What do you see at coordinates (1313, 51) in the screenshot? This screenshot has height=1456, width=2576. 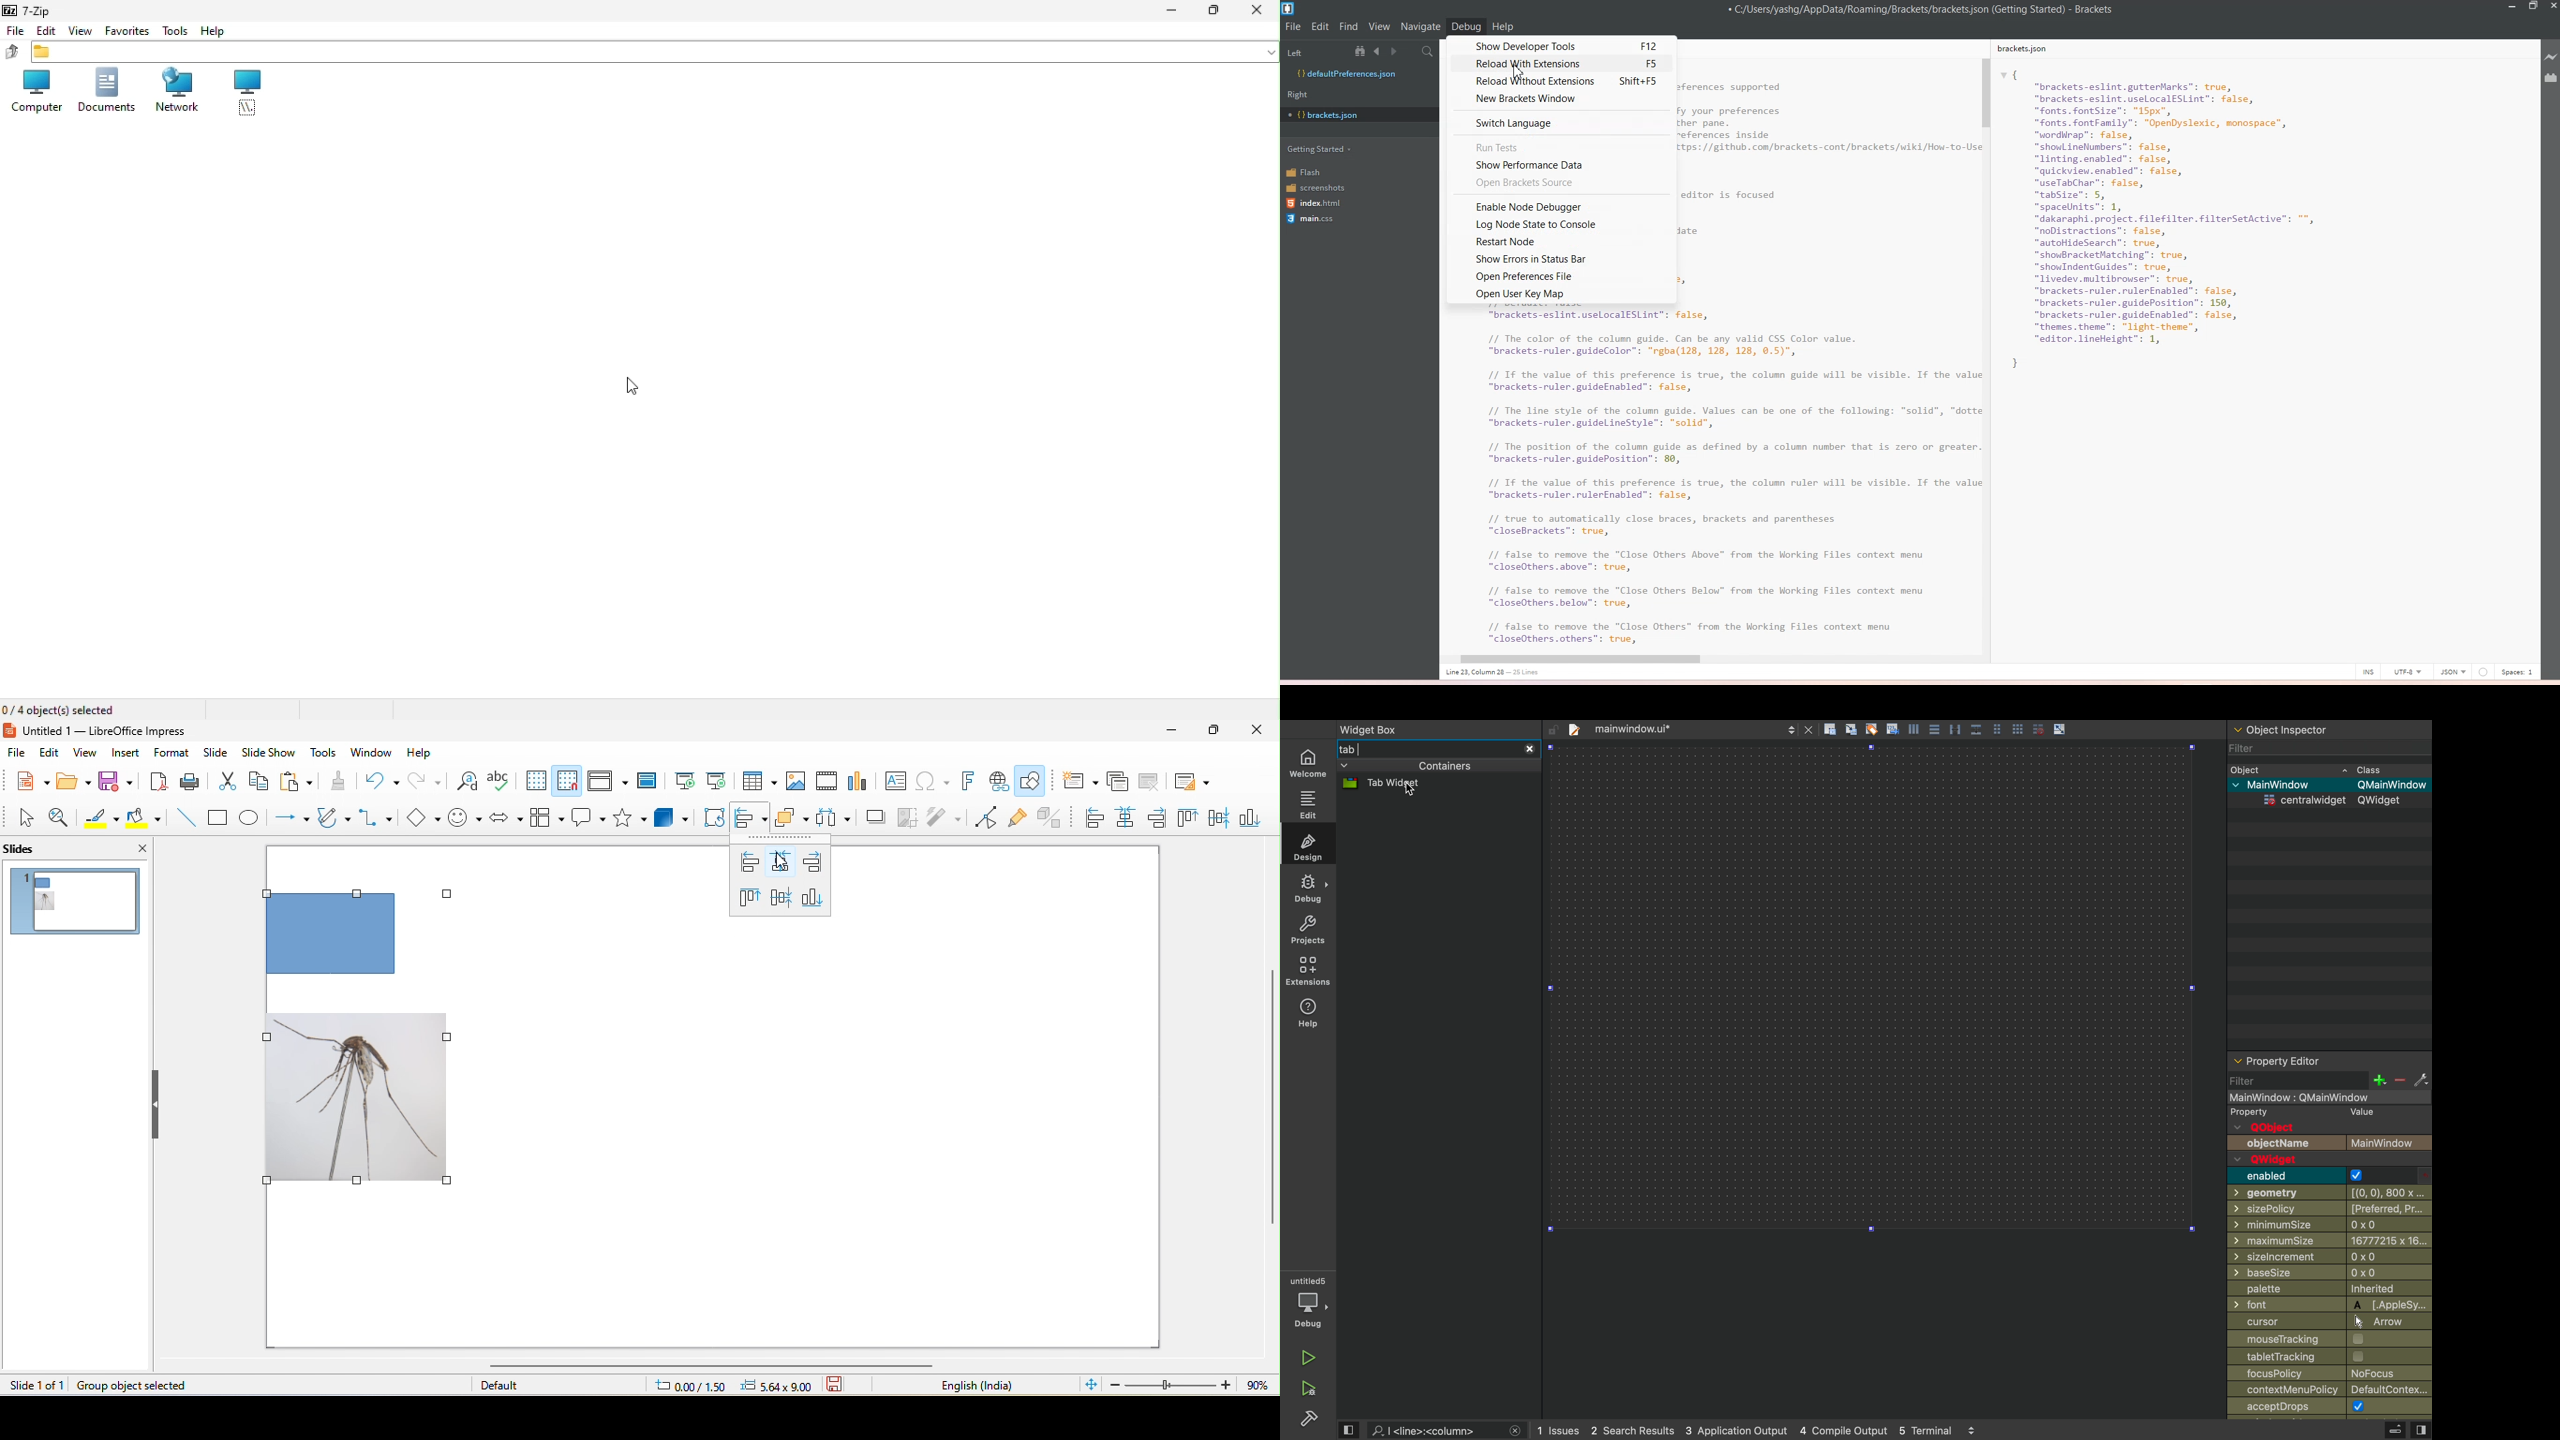 I see `Left` at bounding box center [1313, 51].